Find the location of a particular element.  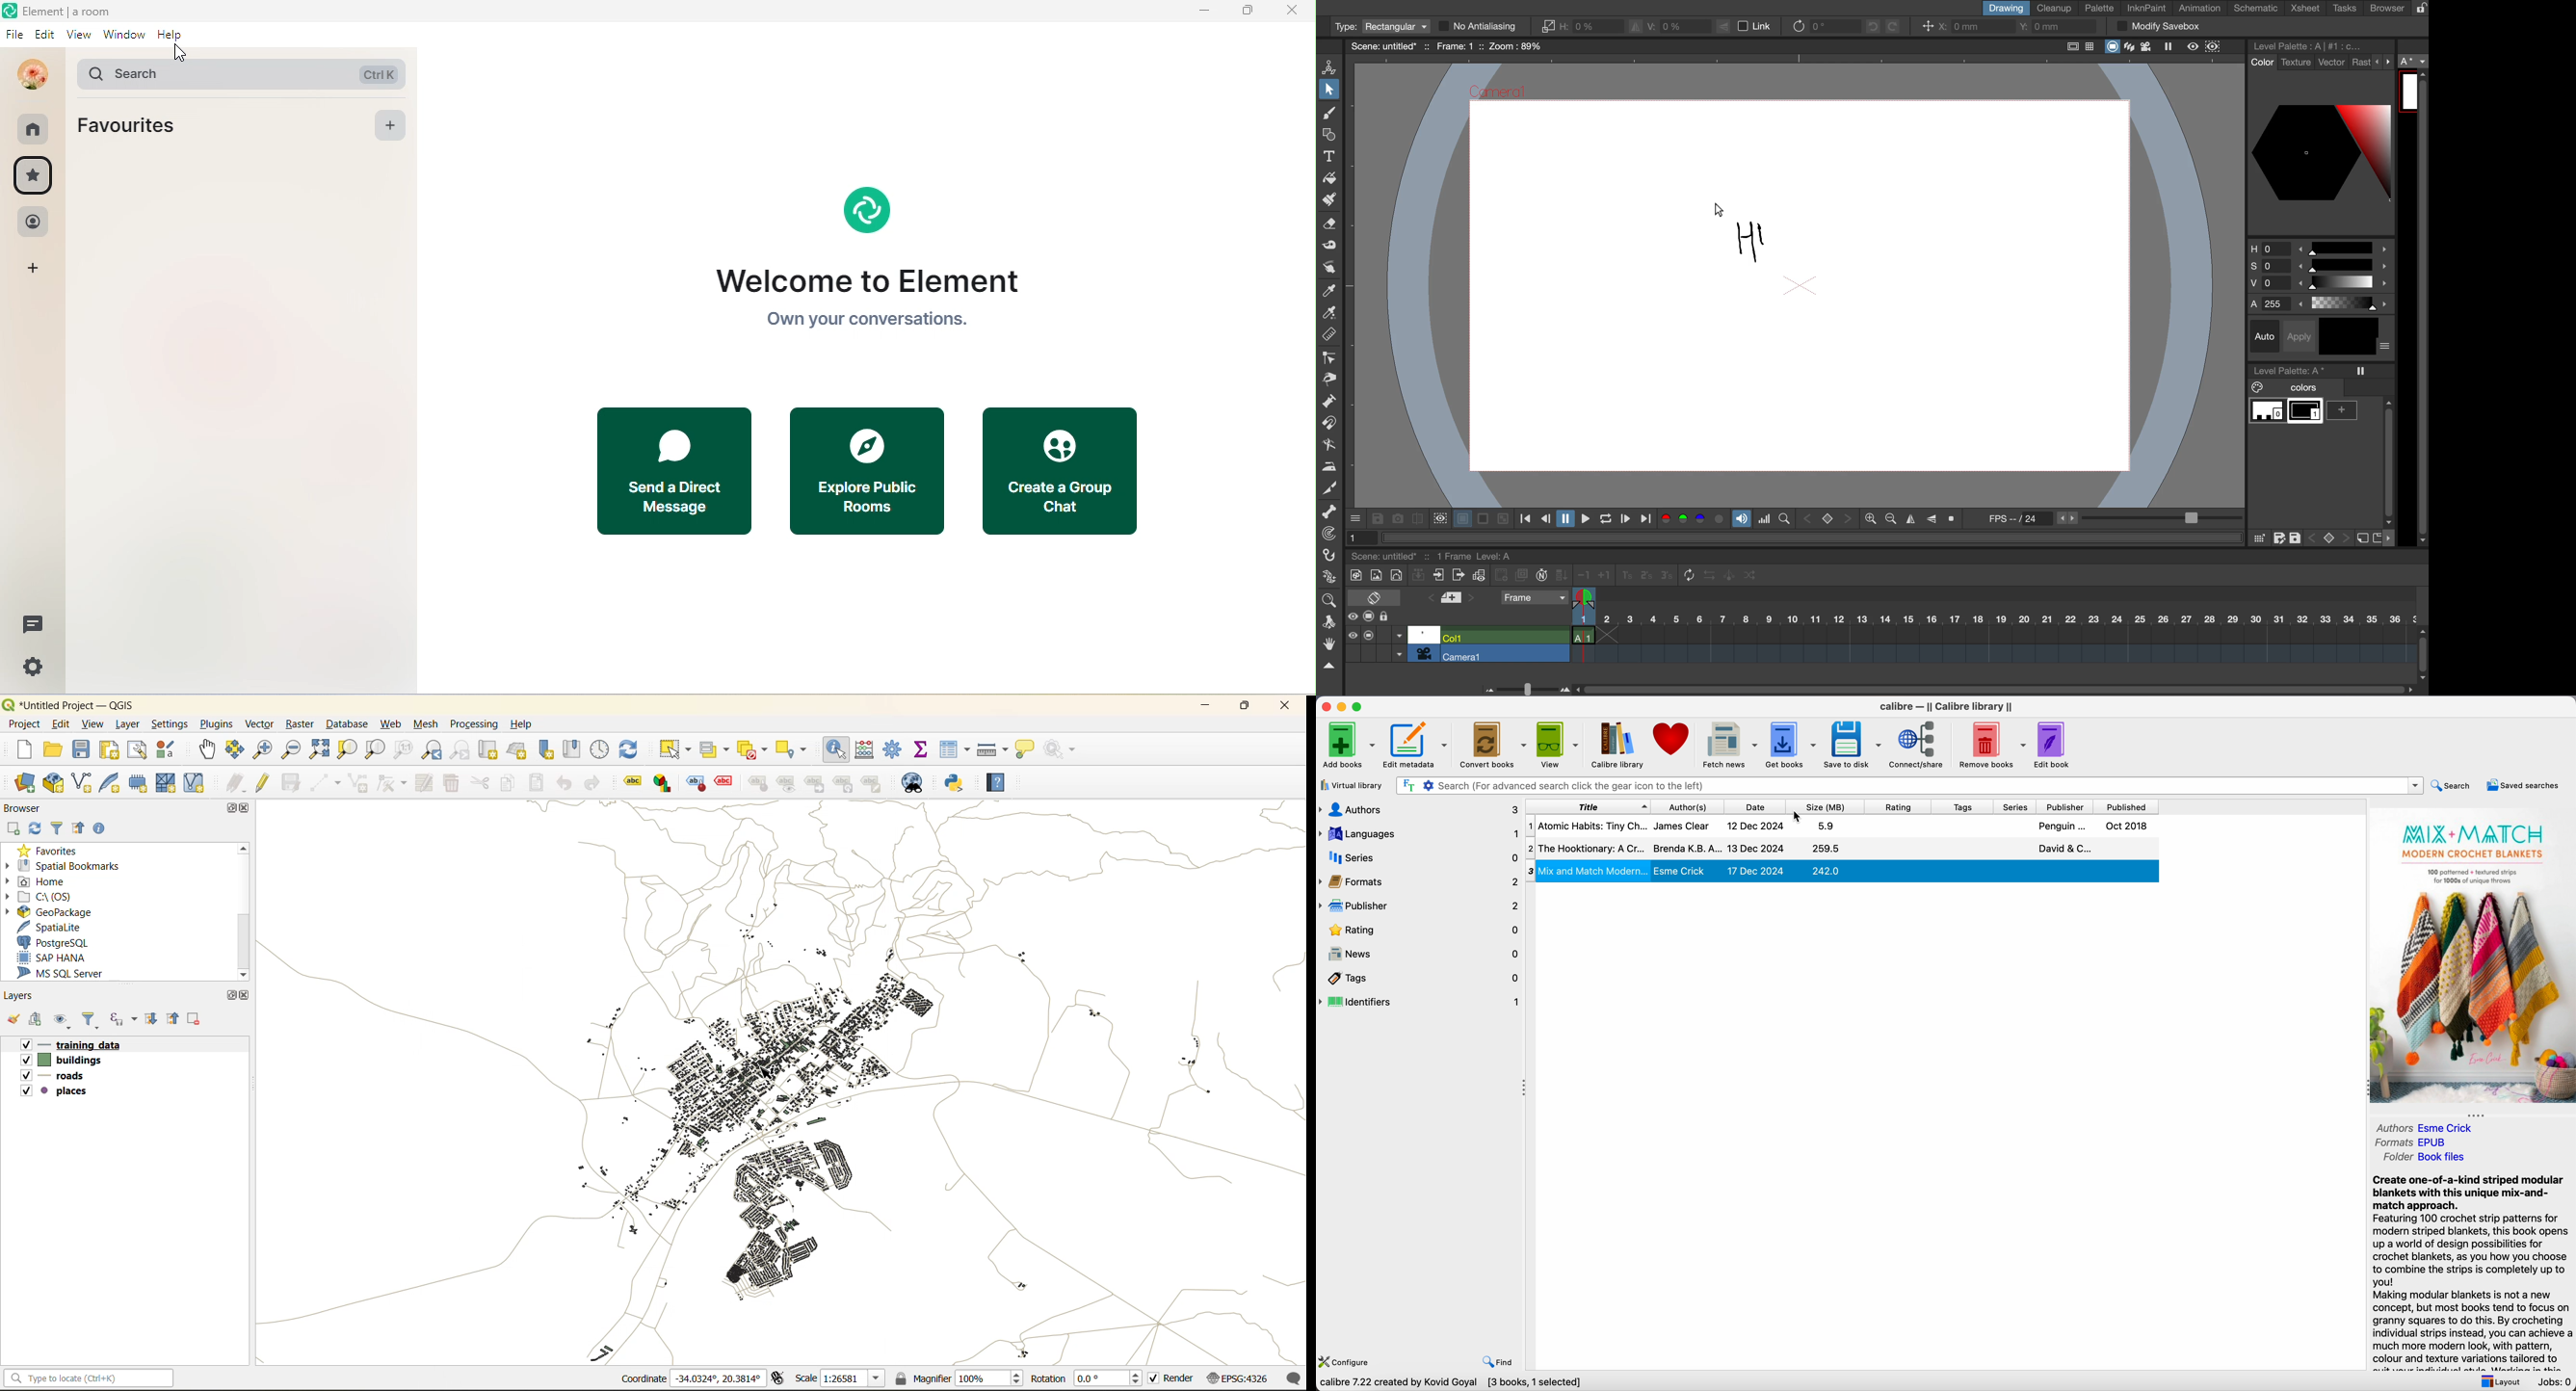

hue is located at coordinates (2319, 247).